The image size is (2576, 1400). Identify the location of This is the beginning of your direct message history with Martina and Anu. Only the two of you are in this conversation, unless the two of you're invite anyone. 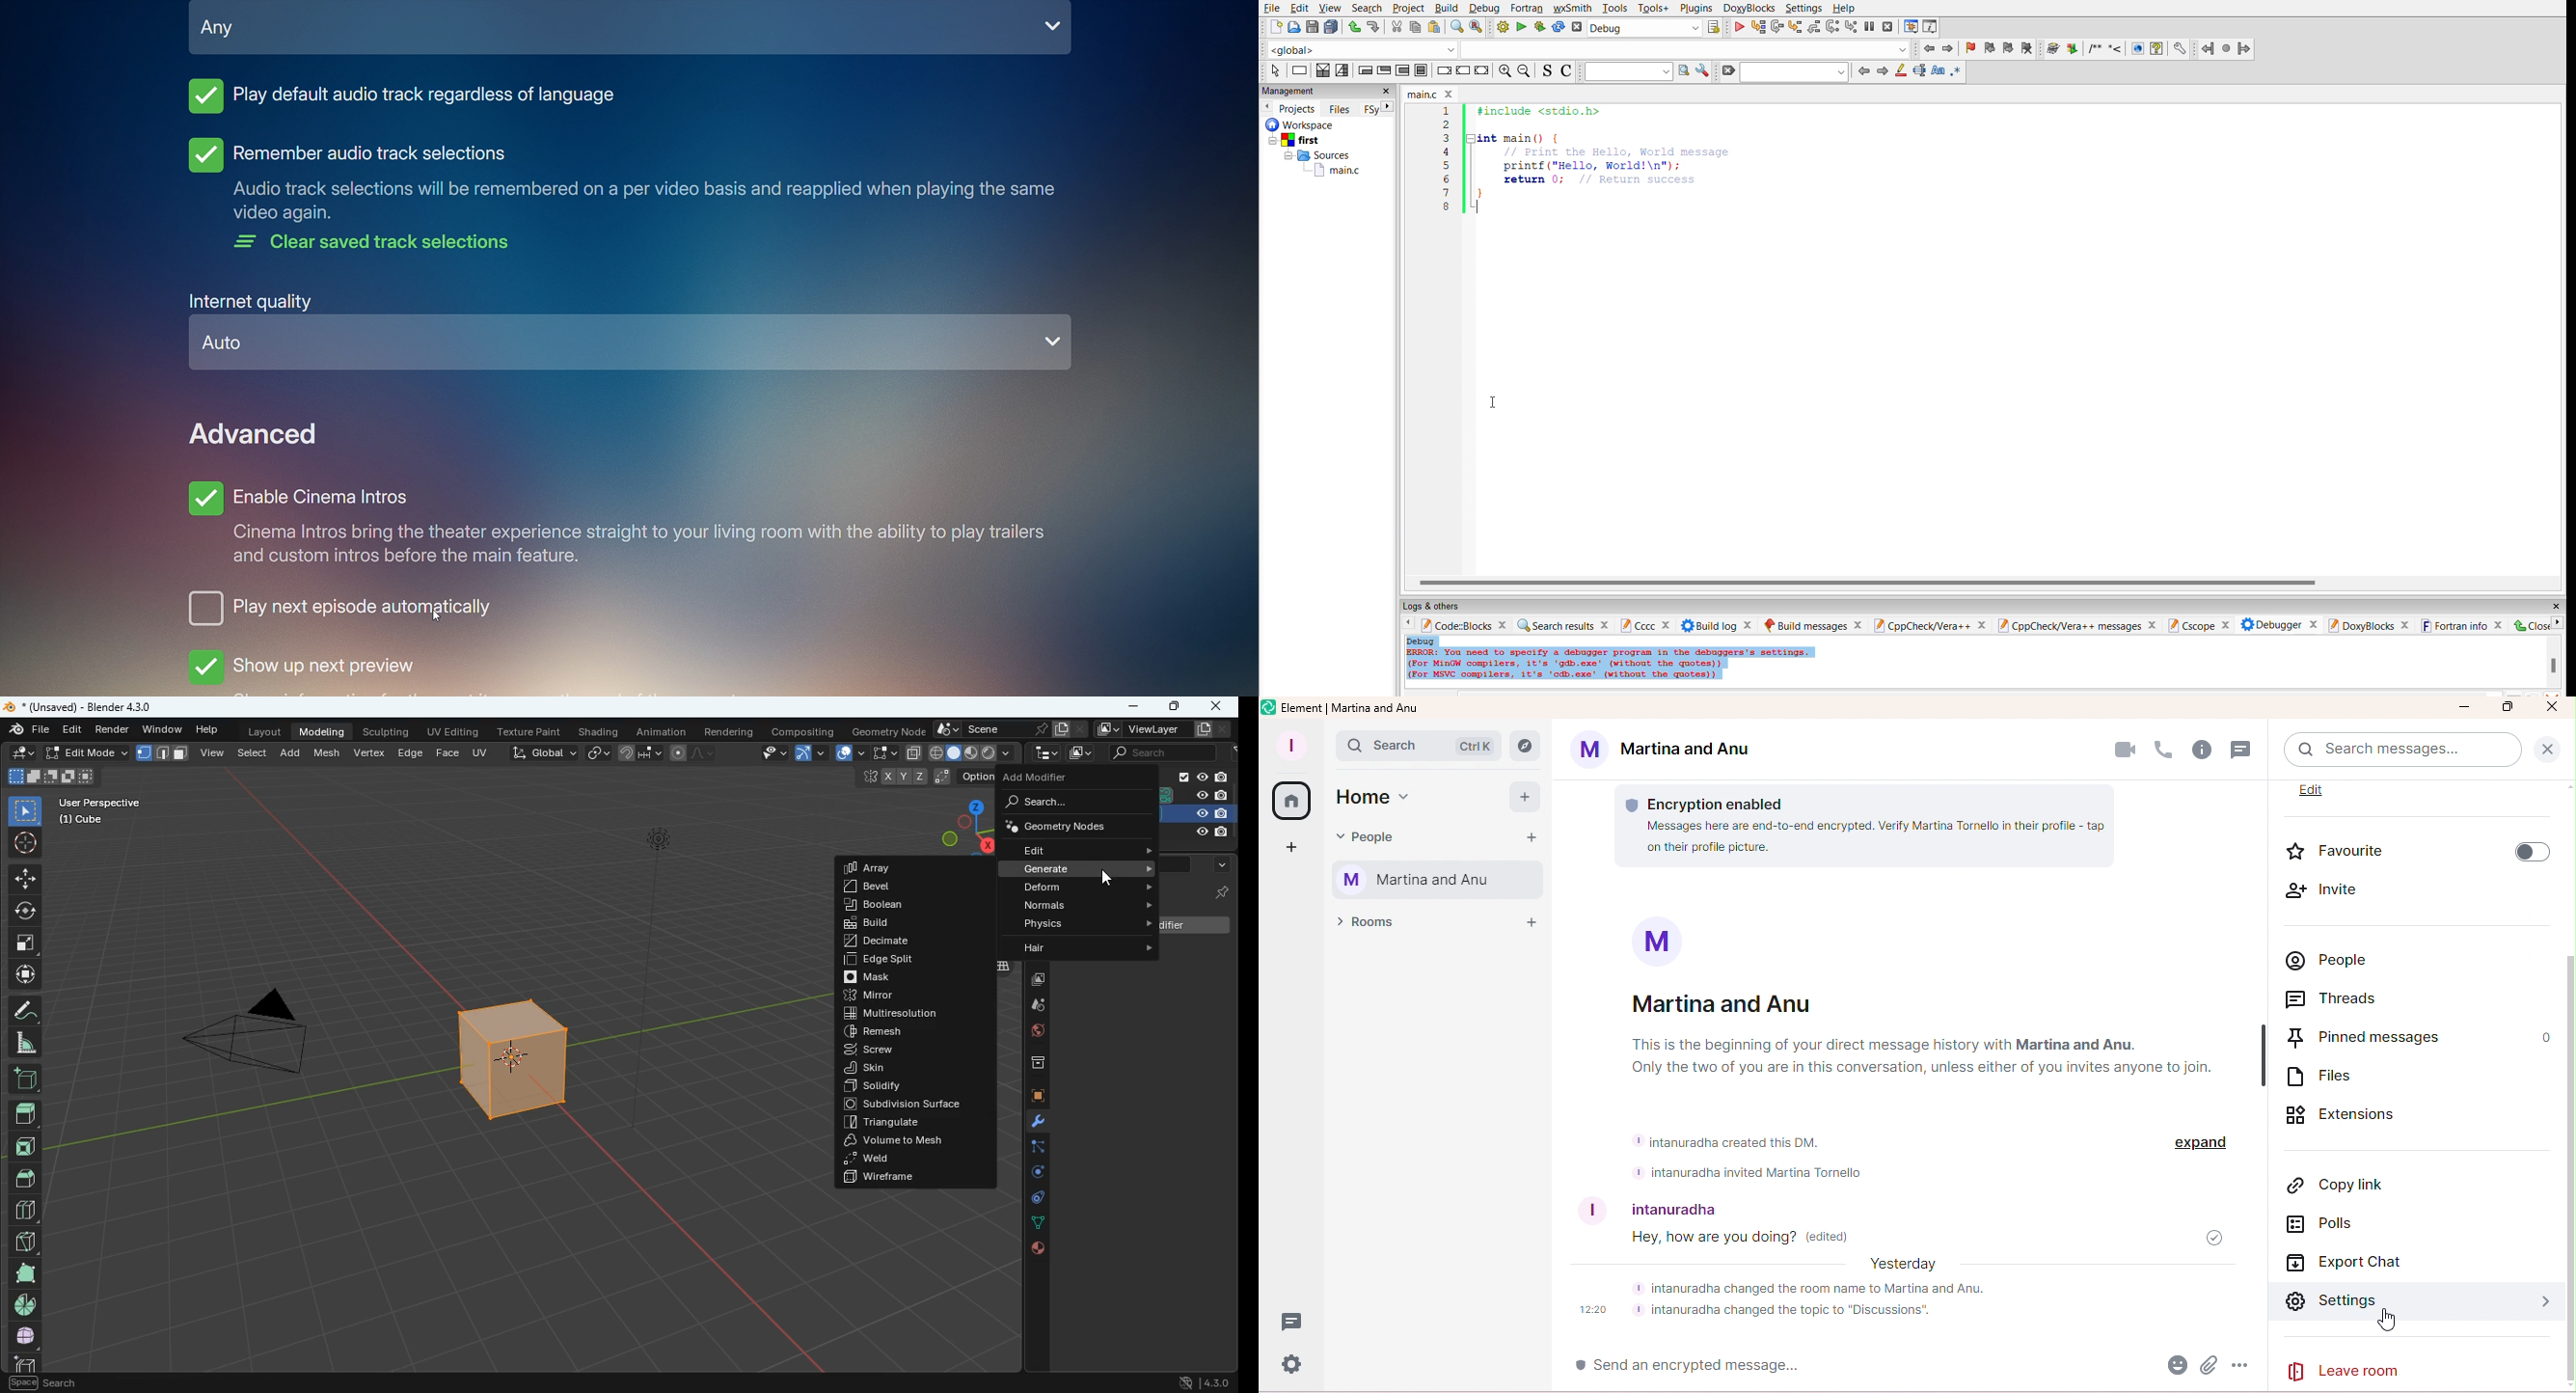
(1947, 1055).